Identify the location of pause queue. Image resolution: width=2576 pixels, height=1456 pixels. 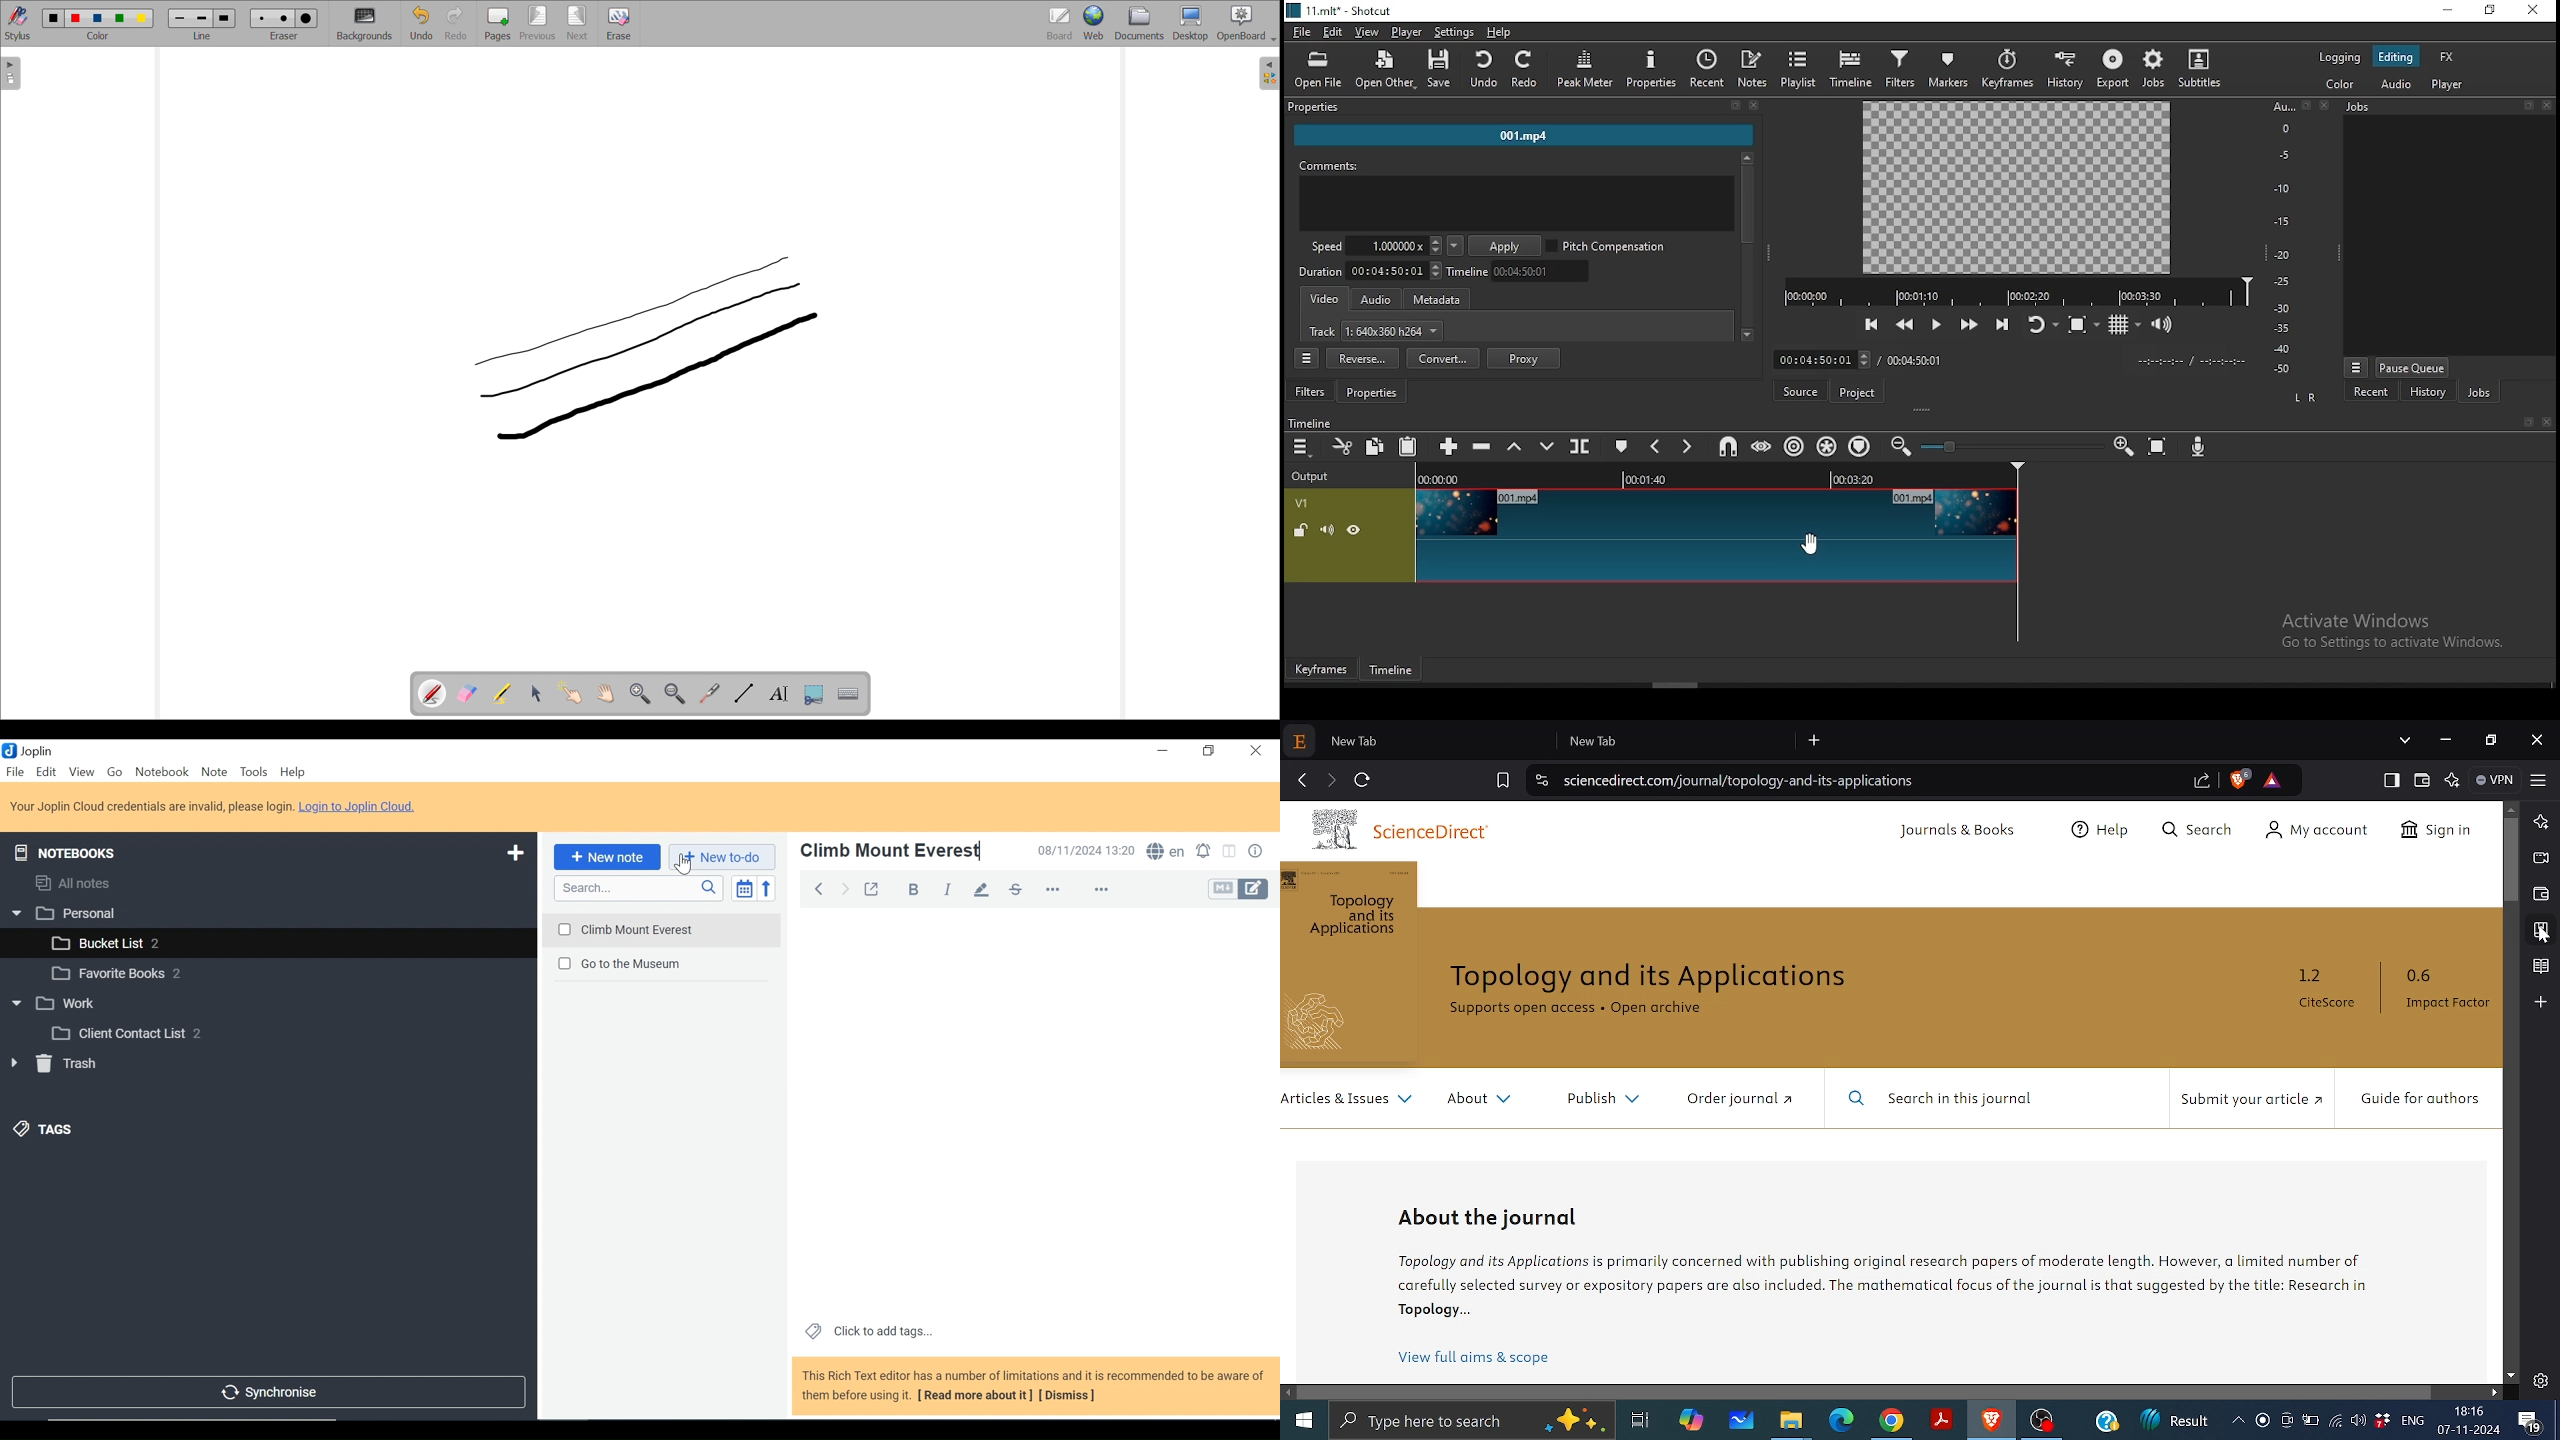
(2412, 368).